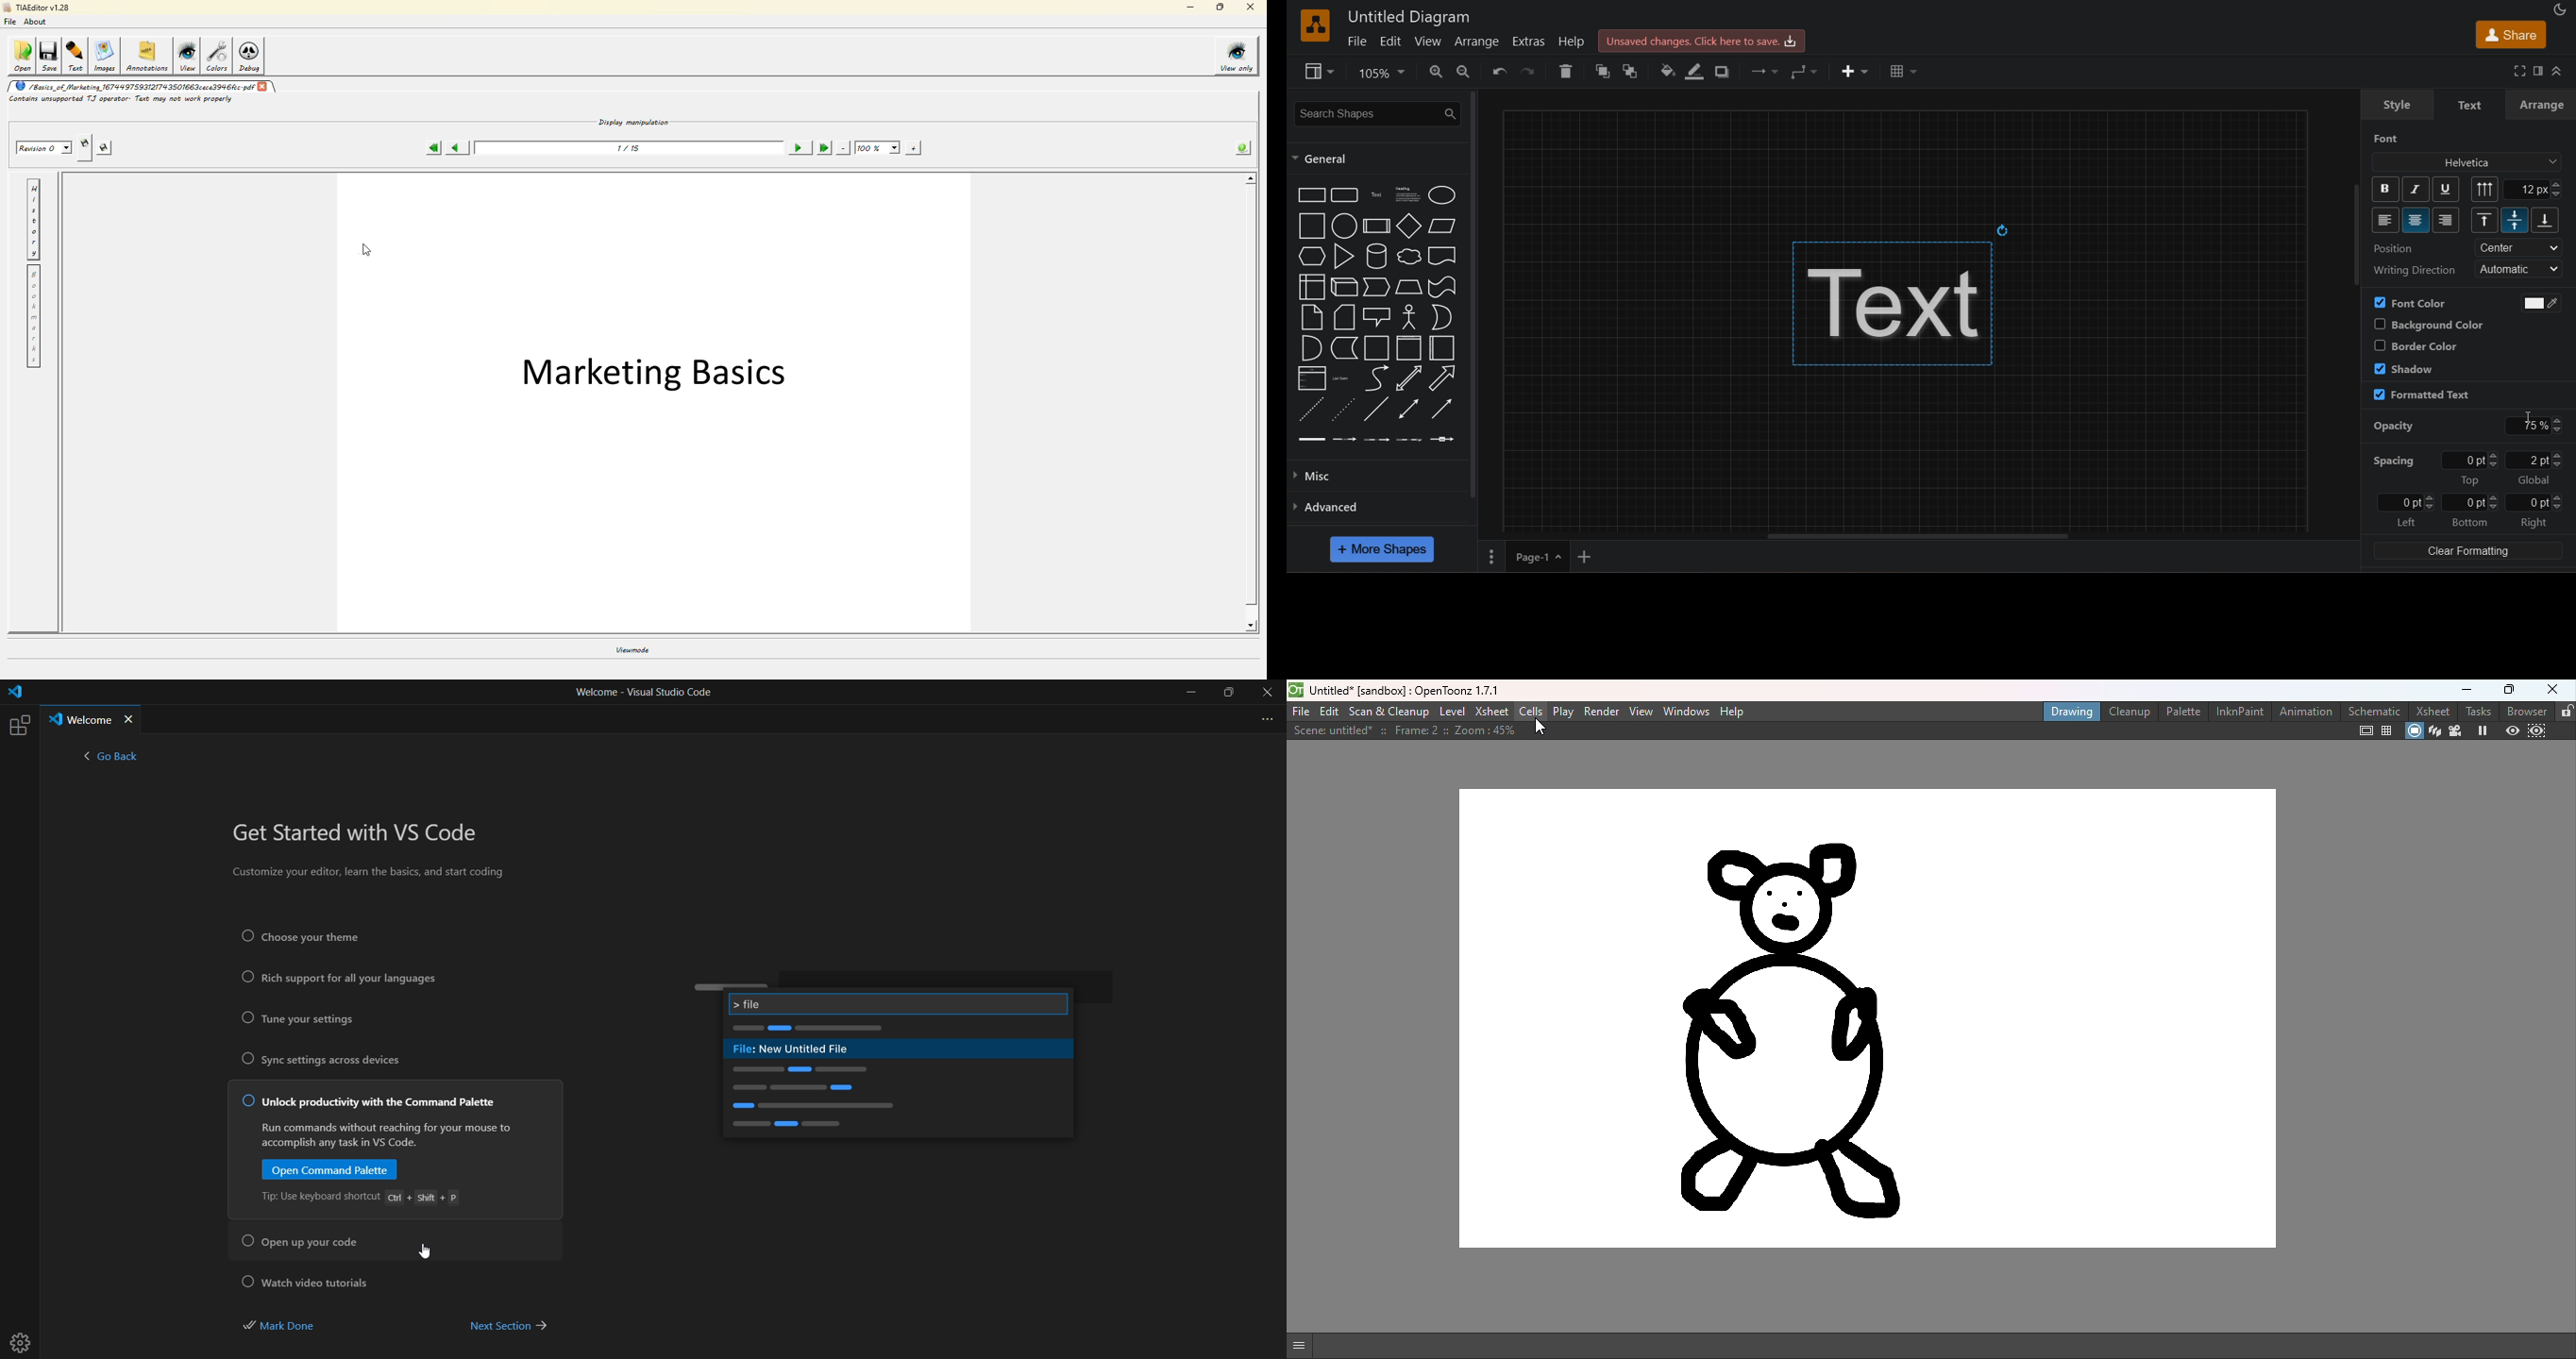 The image size is (2576, 1372). I want to click on rounded rectangle, so click(1346, 195).